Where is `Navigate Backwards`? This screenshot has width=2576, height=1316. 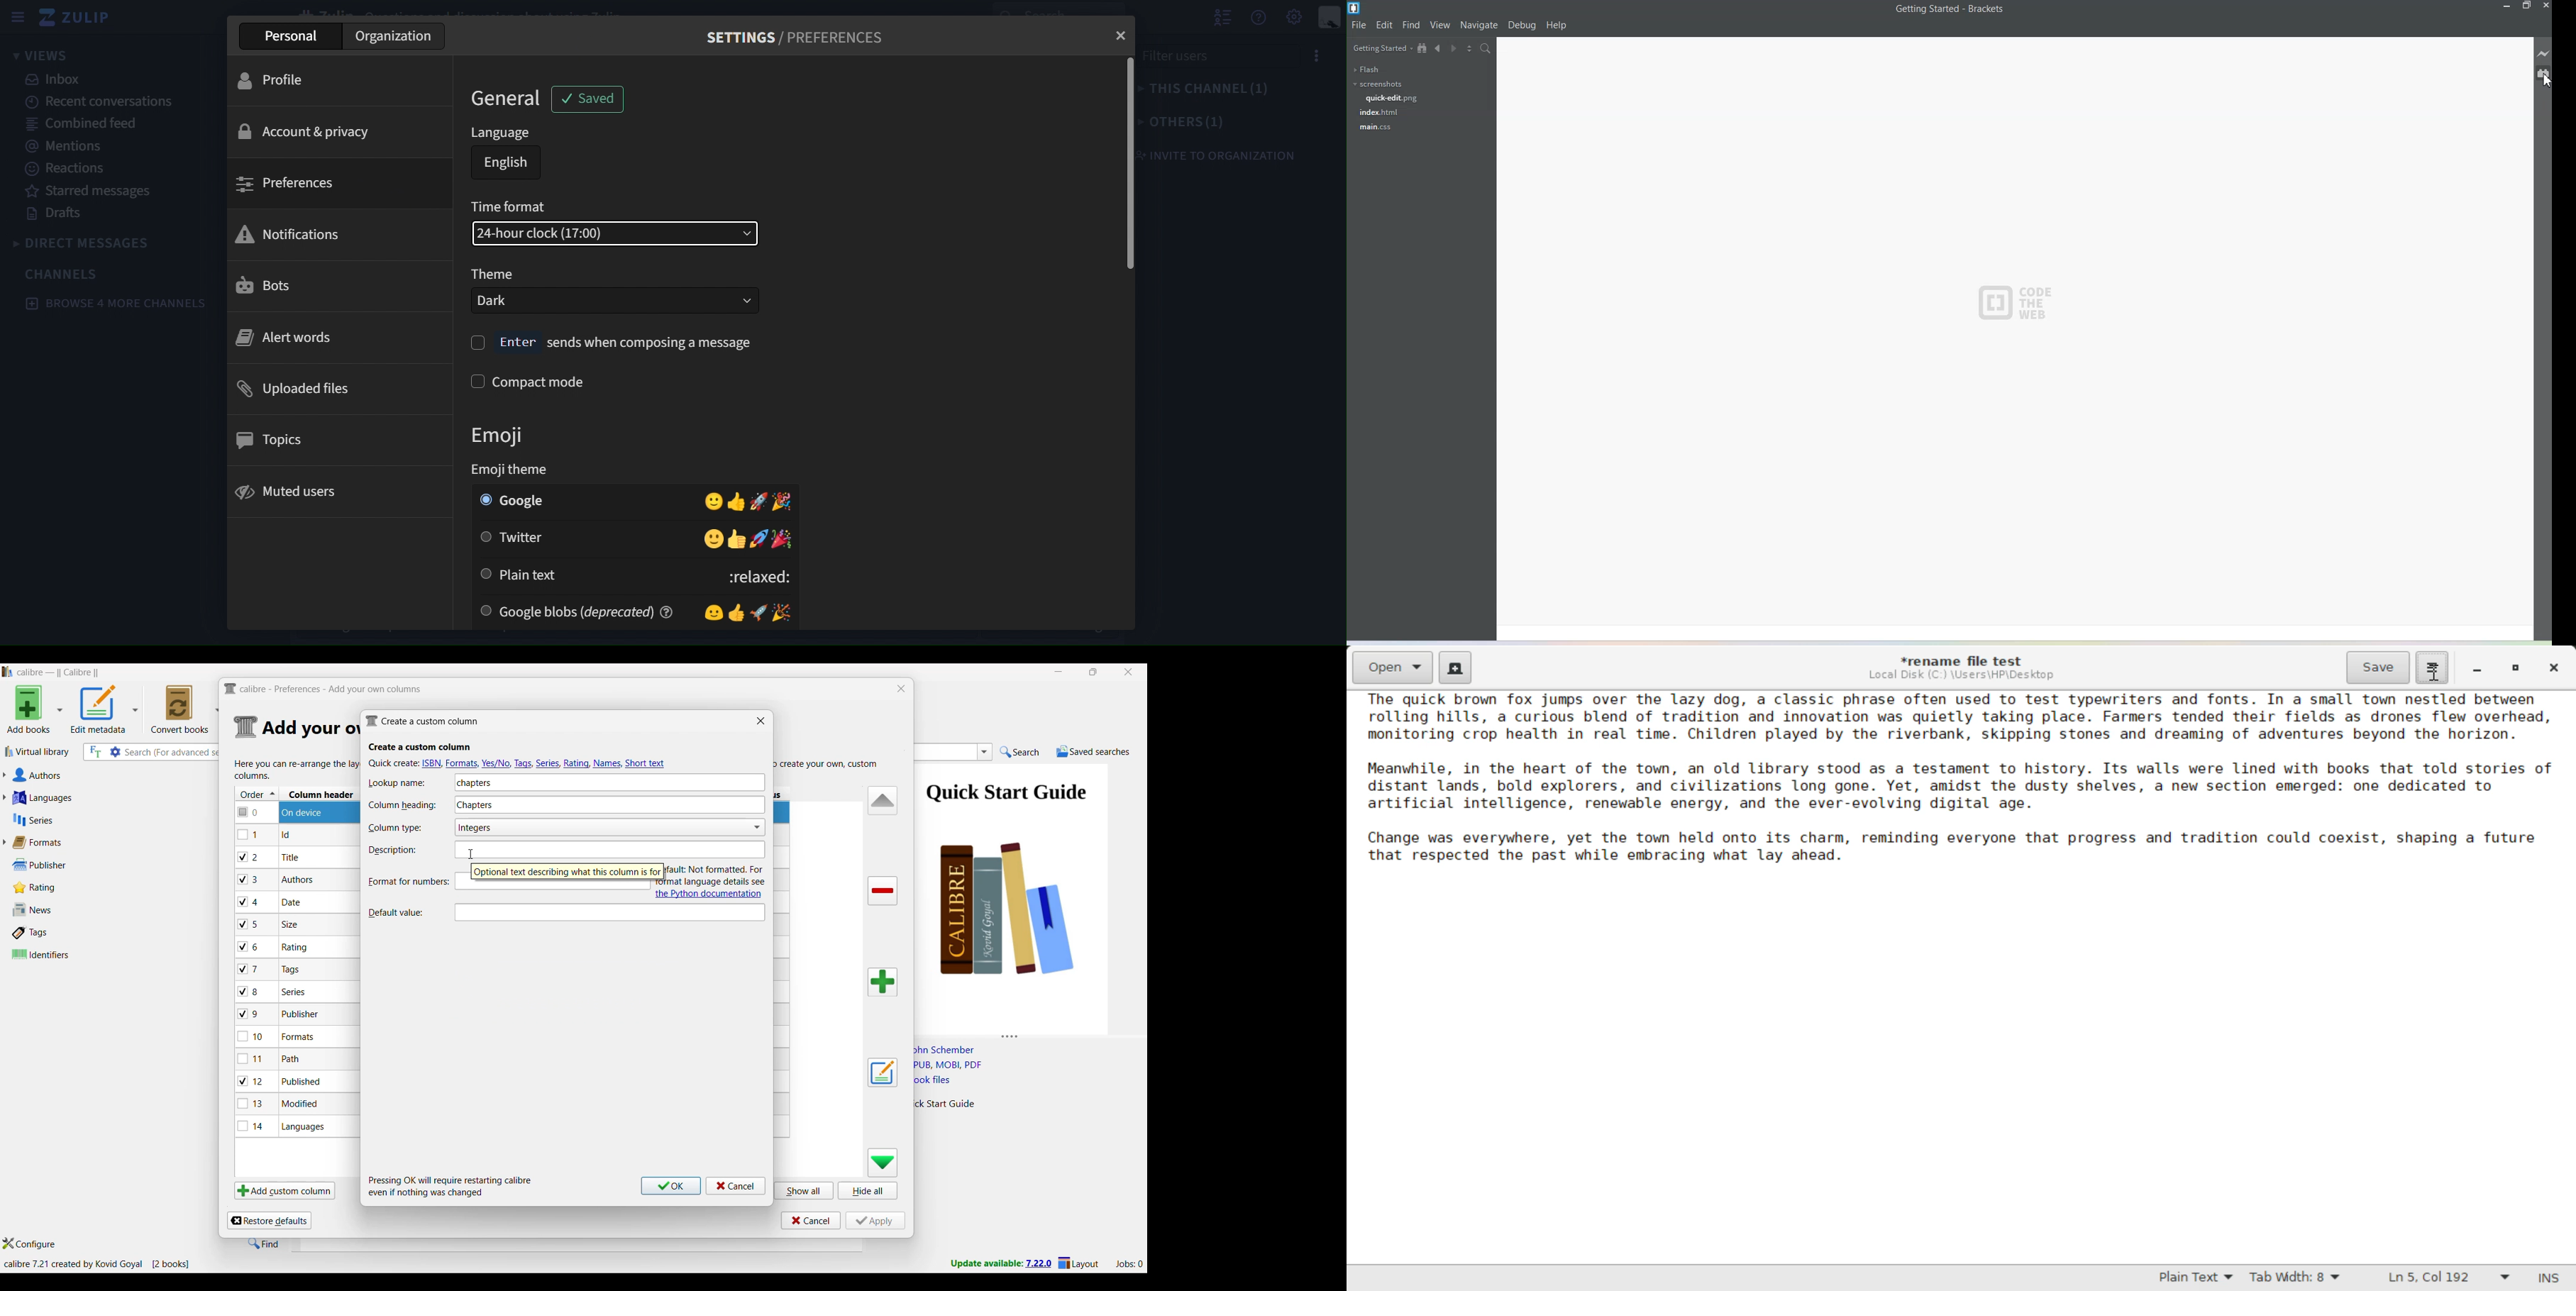 Navigate Backwards is located at coordinates (1439, 50).